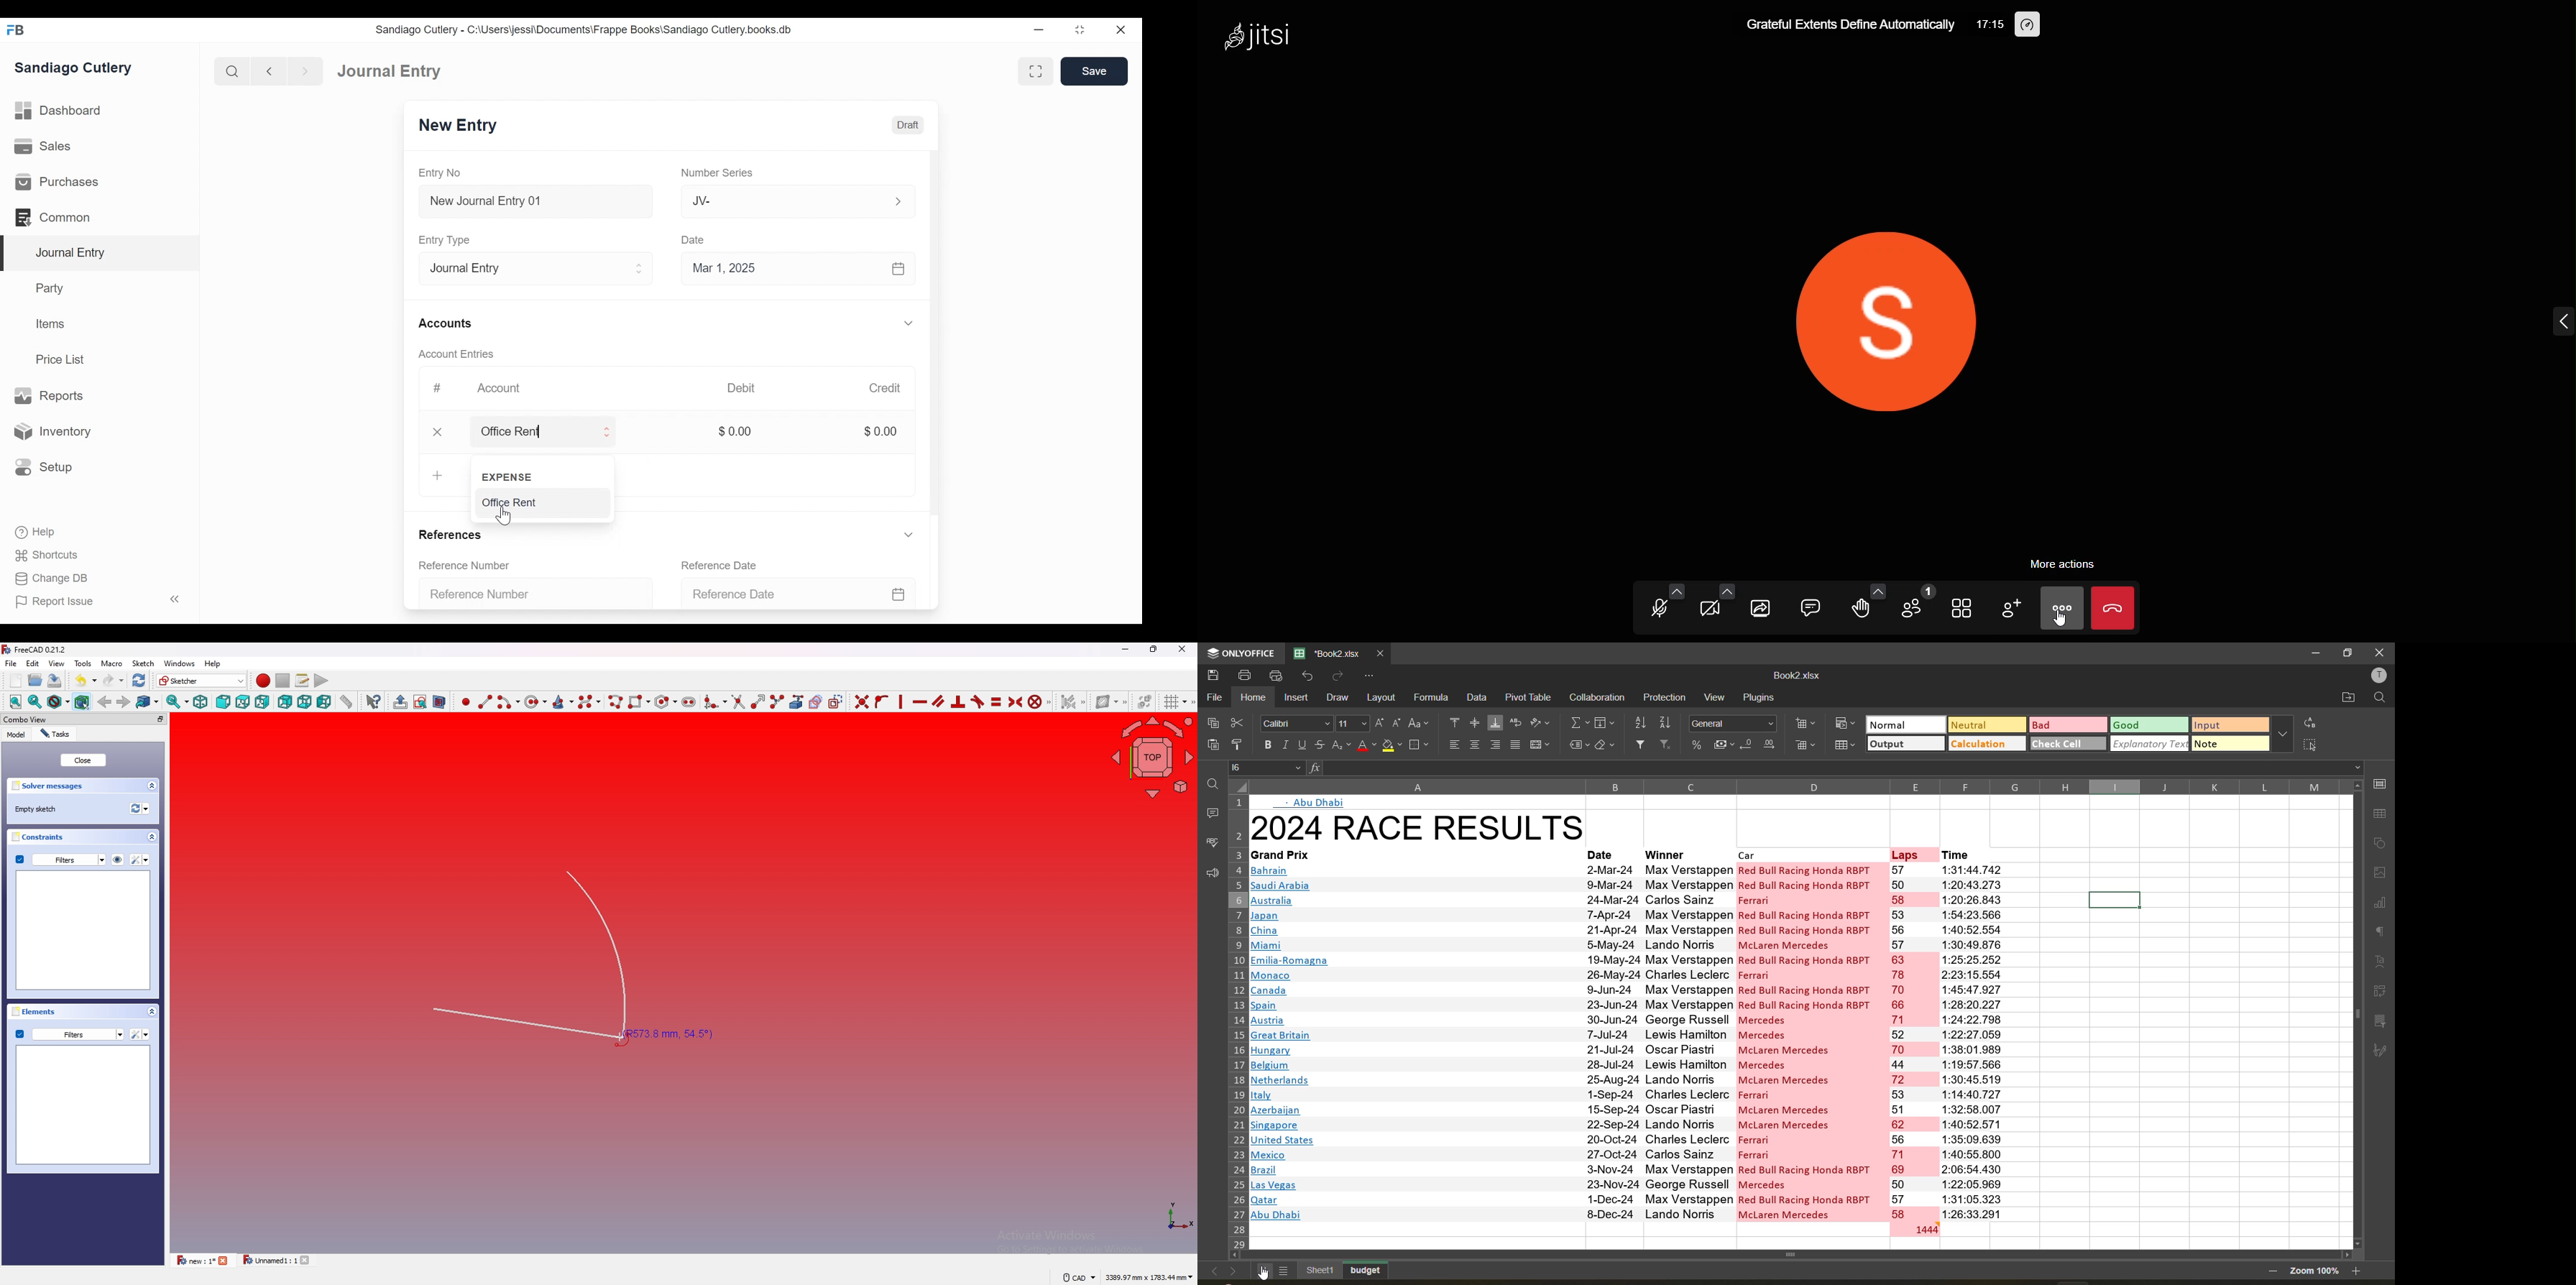 The image size is (2576, 1288). Describe the element at coordinates (1209, 1270) in the screenshot. I see `previous` at that location.